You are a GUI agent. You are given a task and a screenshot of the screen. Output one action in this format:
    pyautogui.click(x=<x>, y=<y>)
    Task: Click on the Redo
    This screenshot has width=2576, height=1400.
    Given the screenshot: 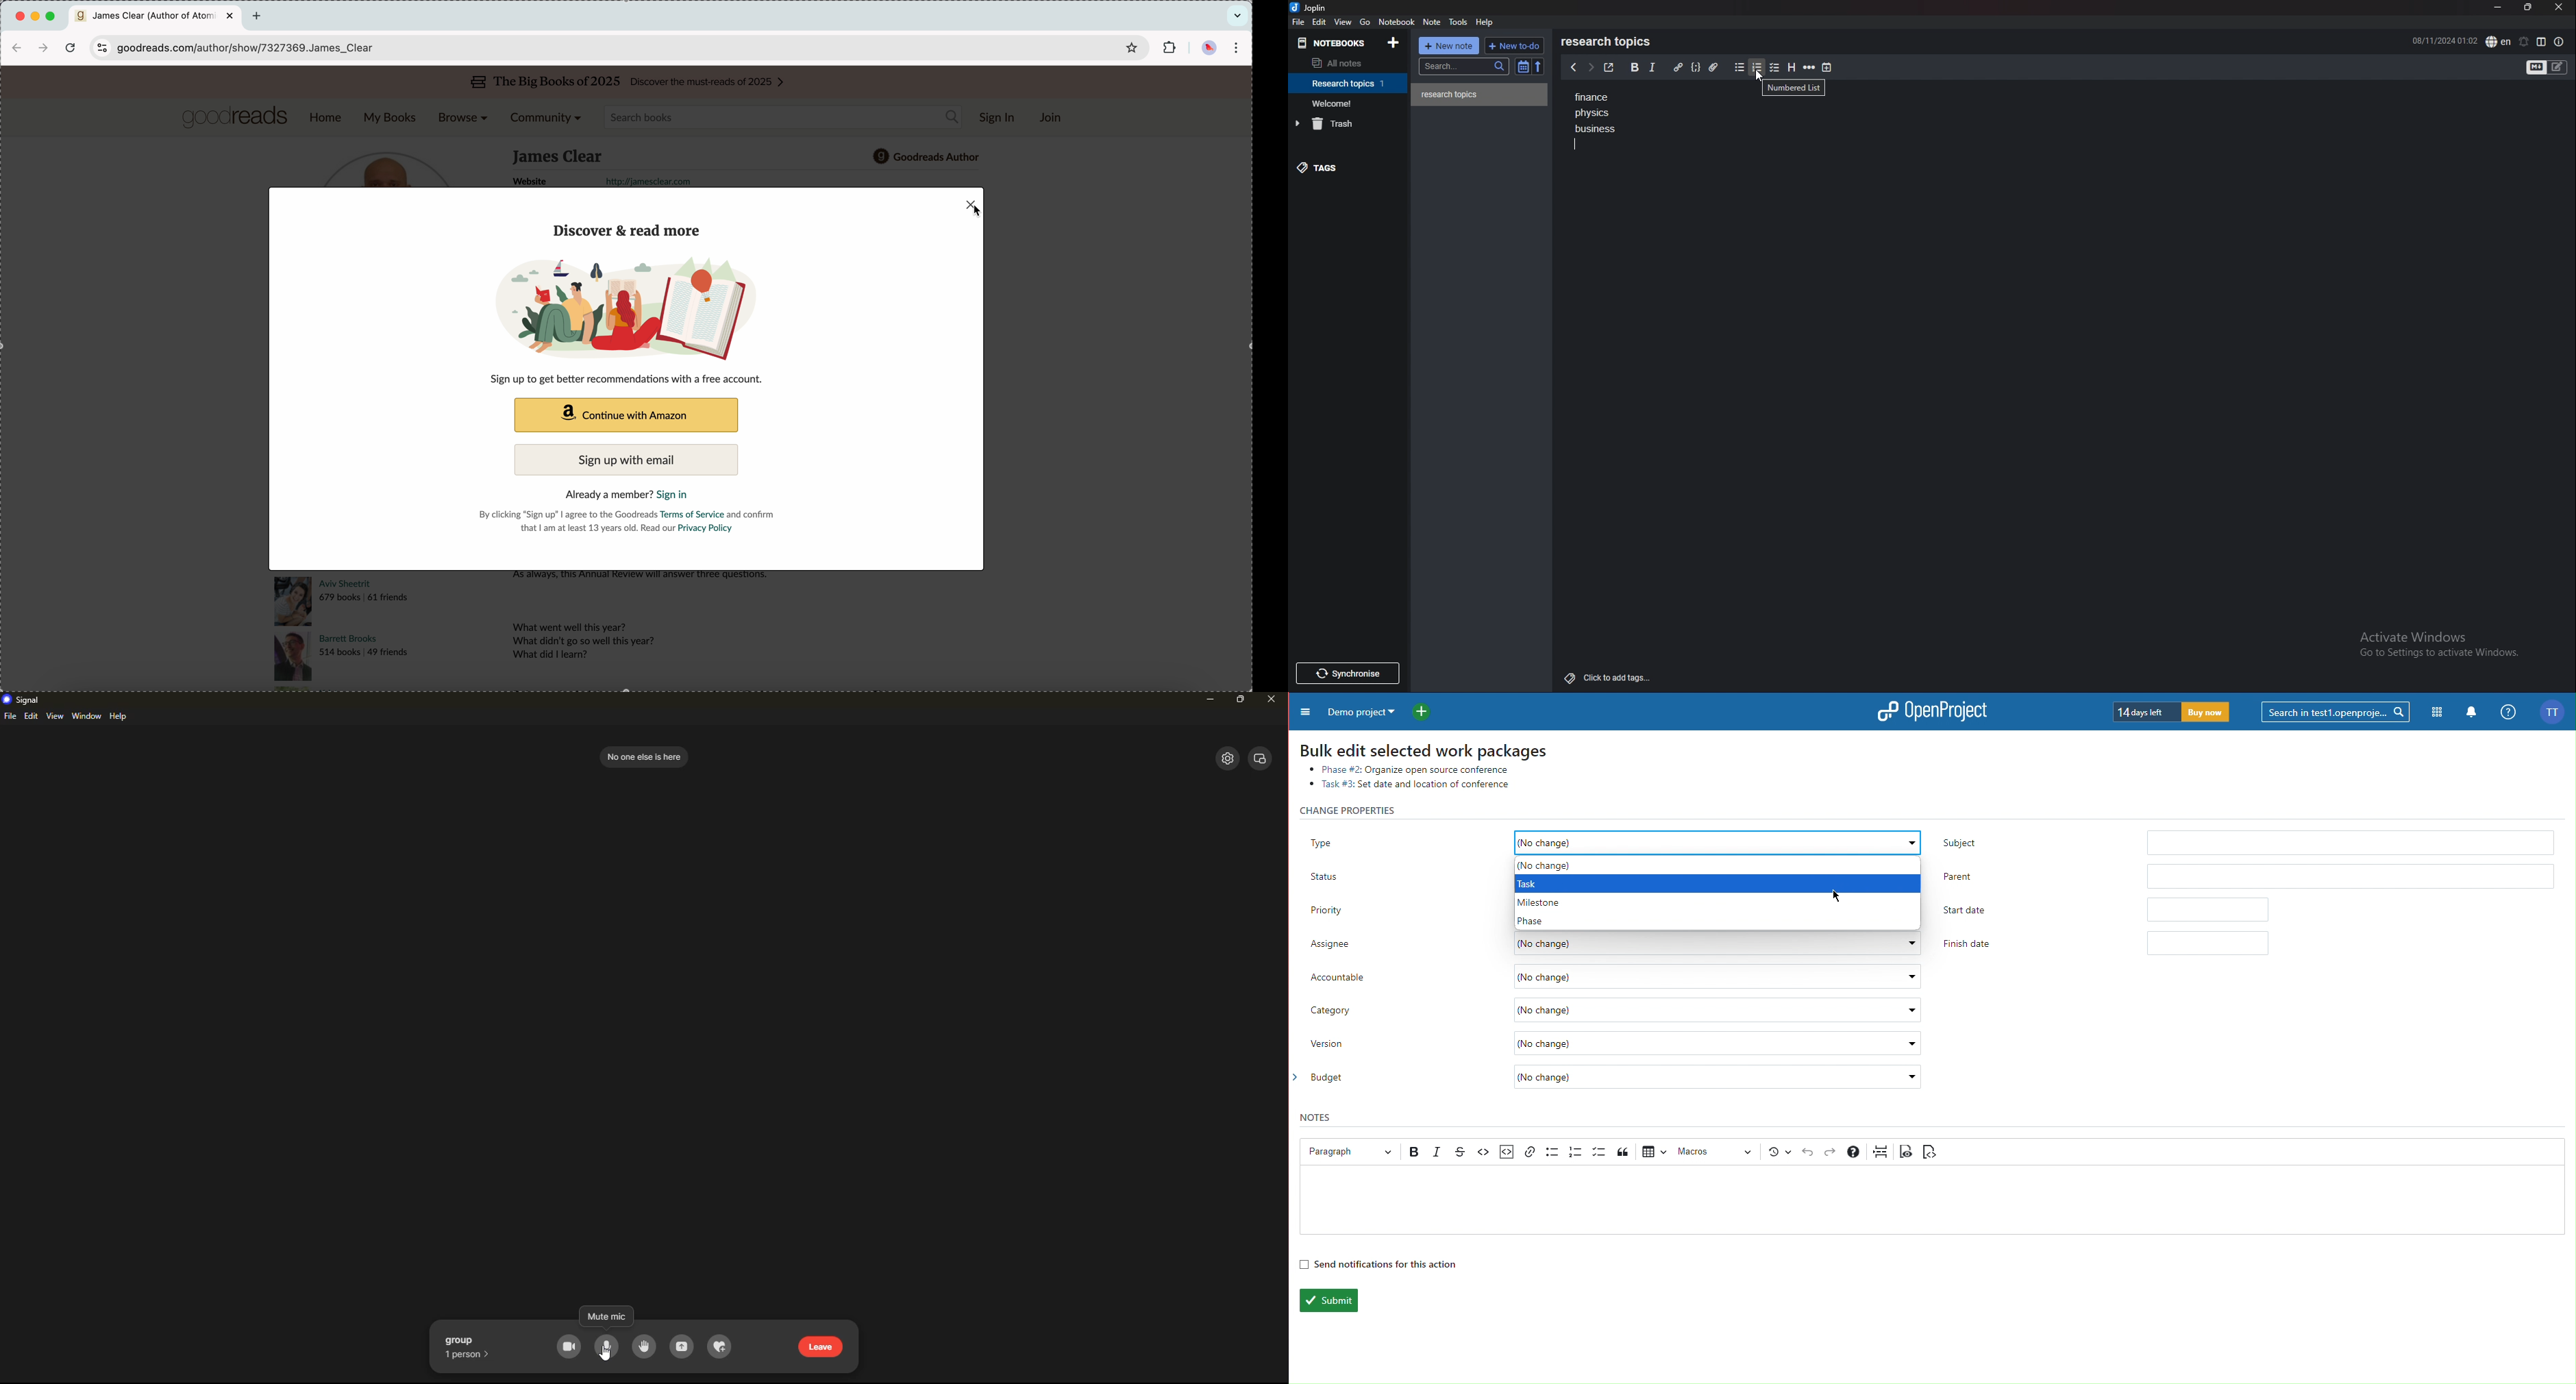 What is the action you would take?
    pyautogui.click(x=1831, y=1152)
    